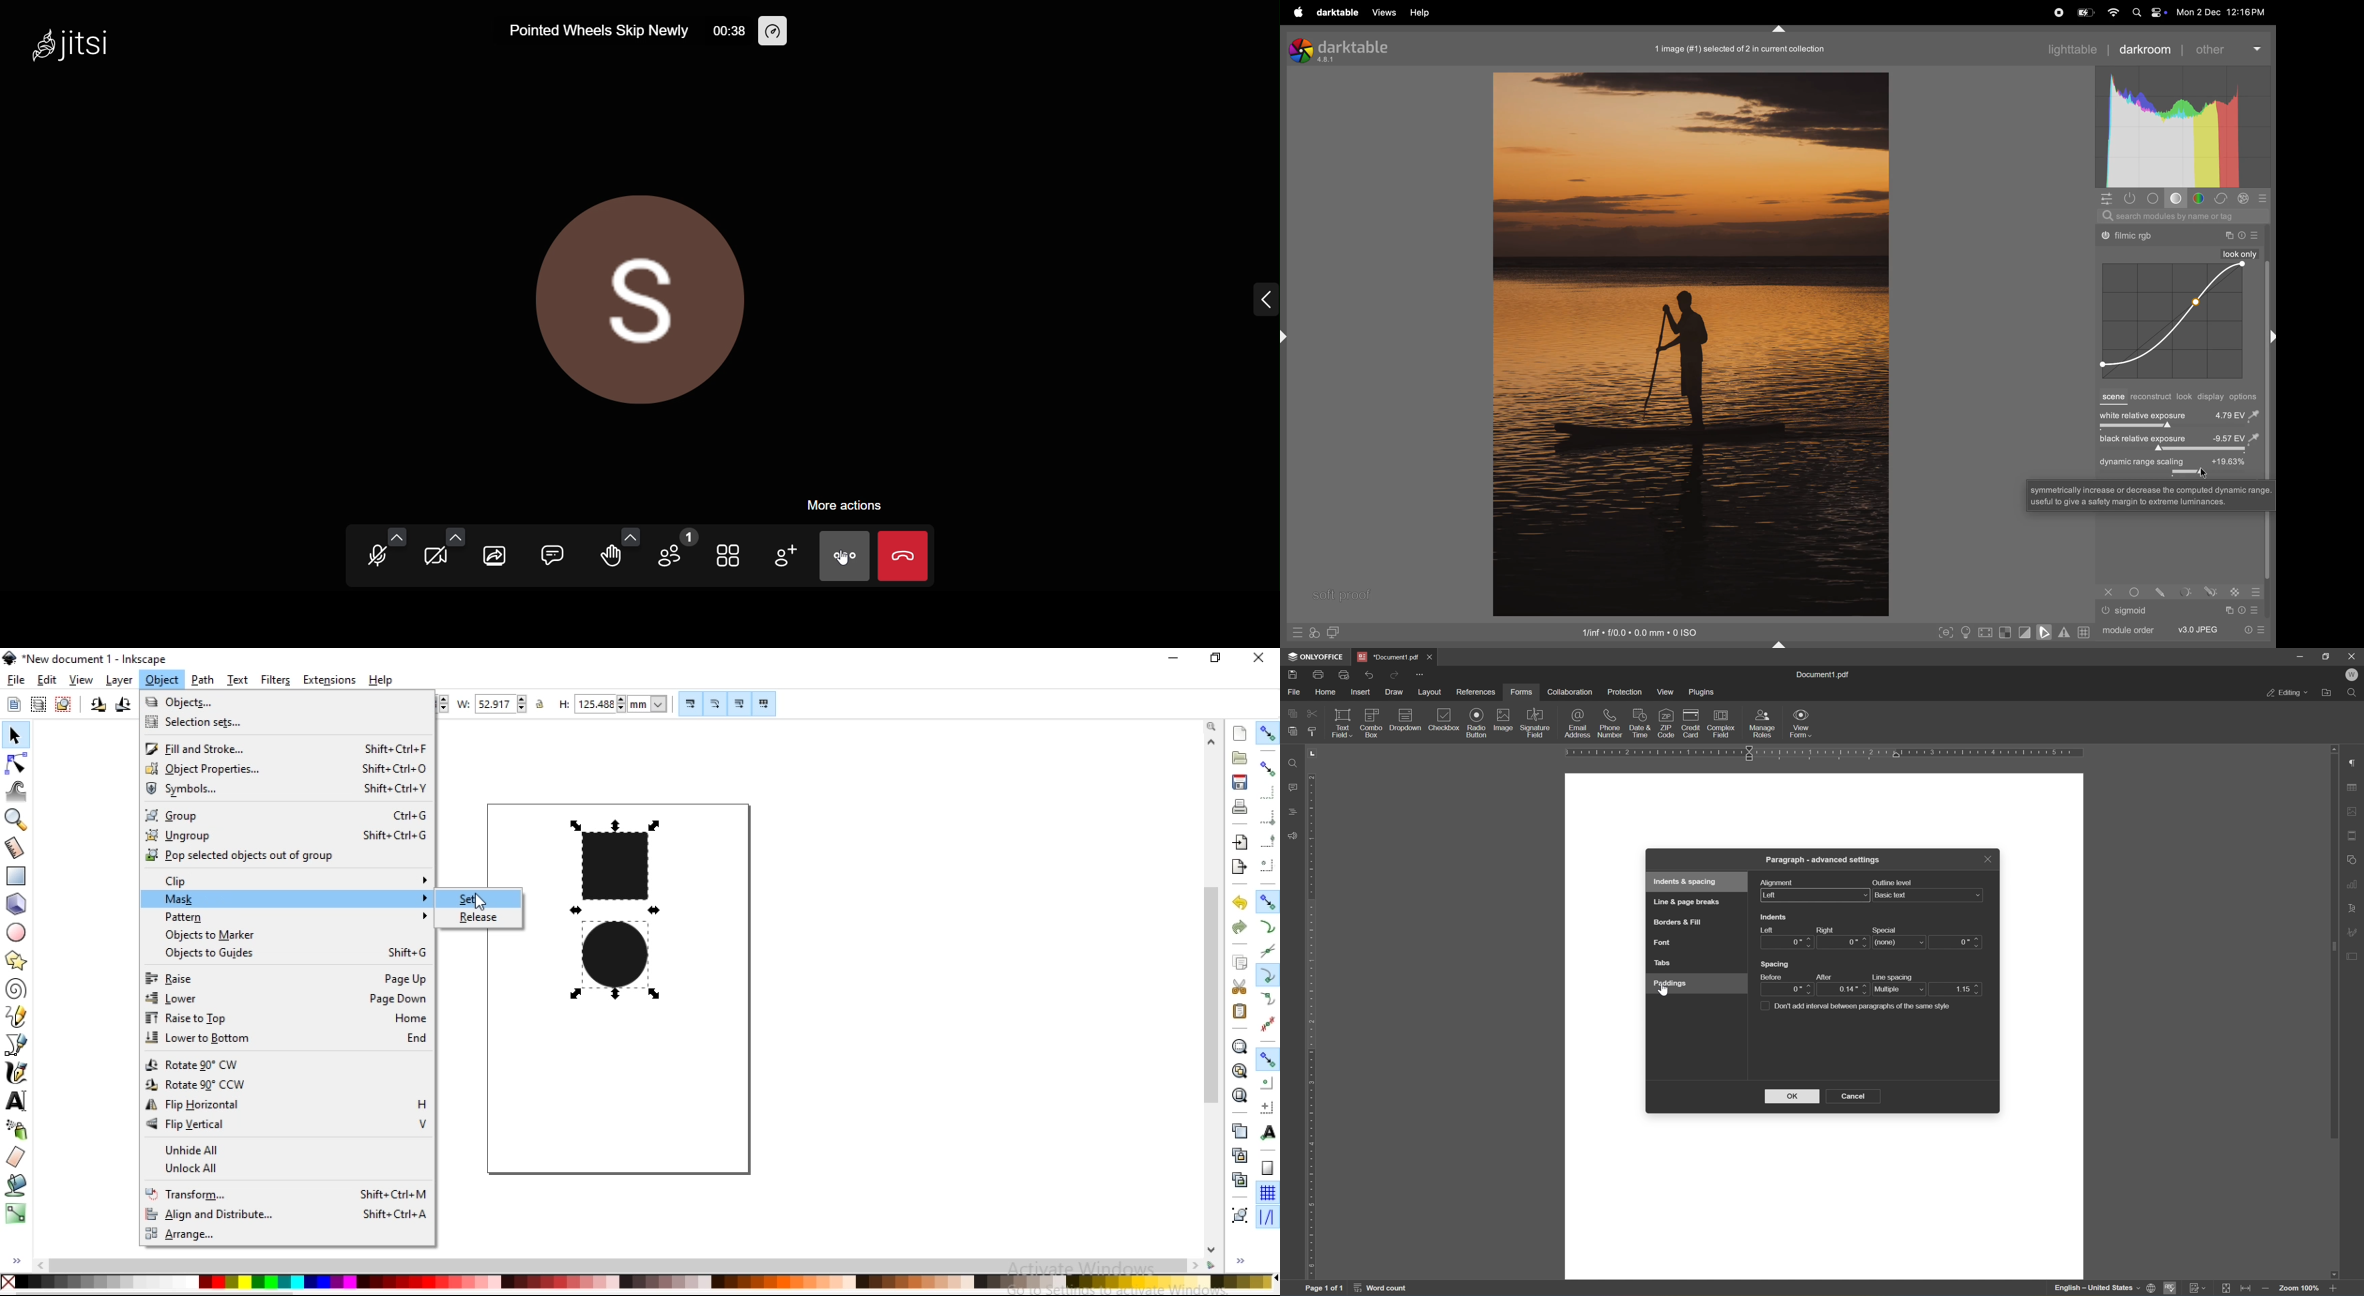 Image resolution: width=2380 pixels, height=1316 pixels. What do you see at coordinates (282, 858) in the screenshot?
I see `prop selected objects out of group` at bounding box center [282, 858].